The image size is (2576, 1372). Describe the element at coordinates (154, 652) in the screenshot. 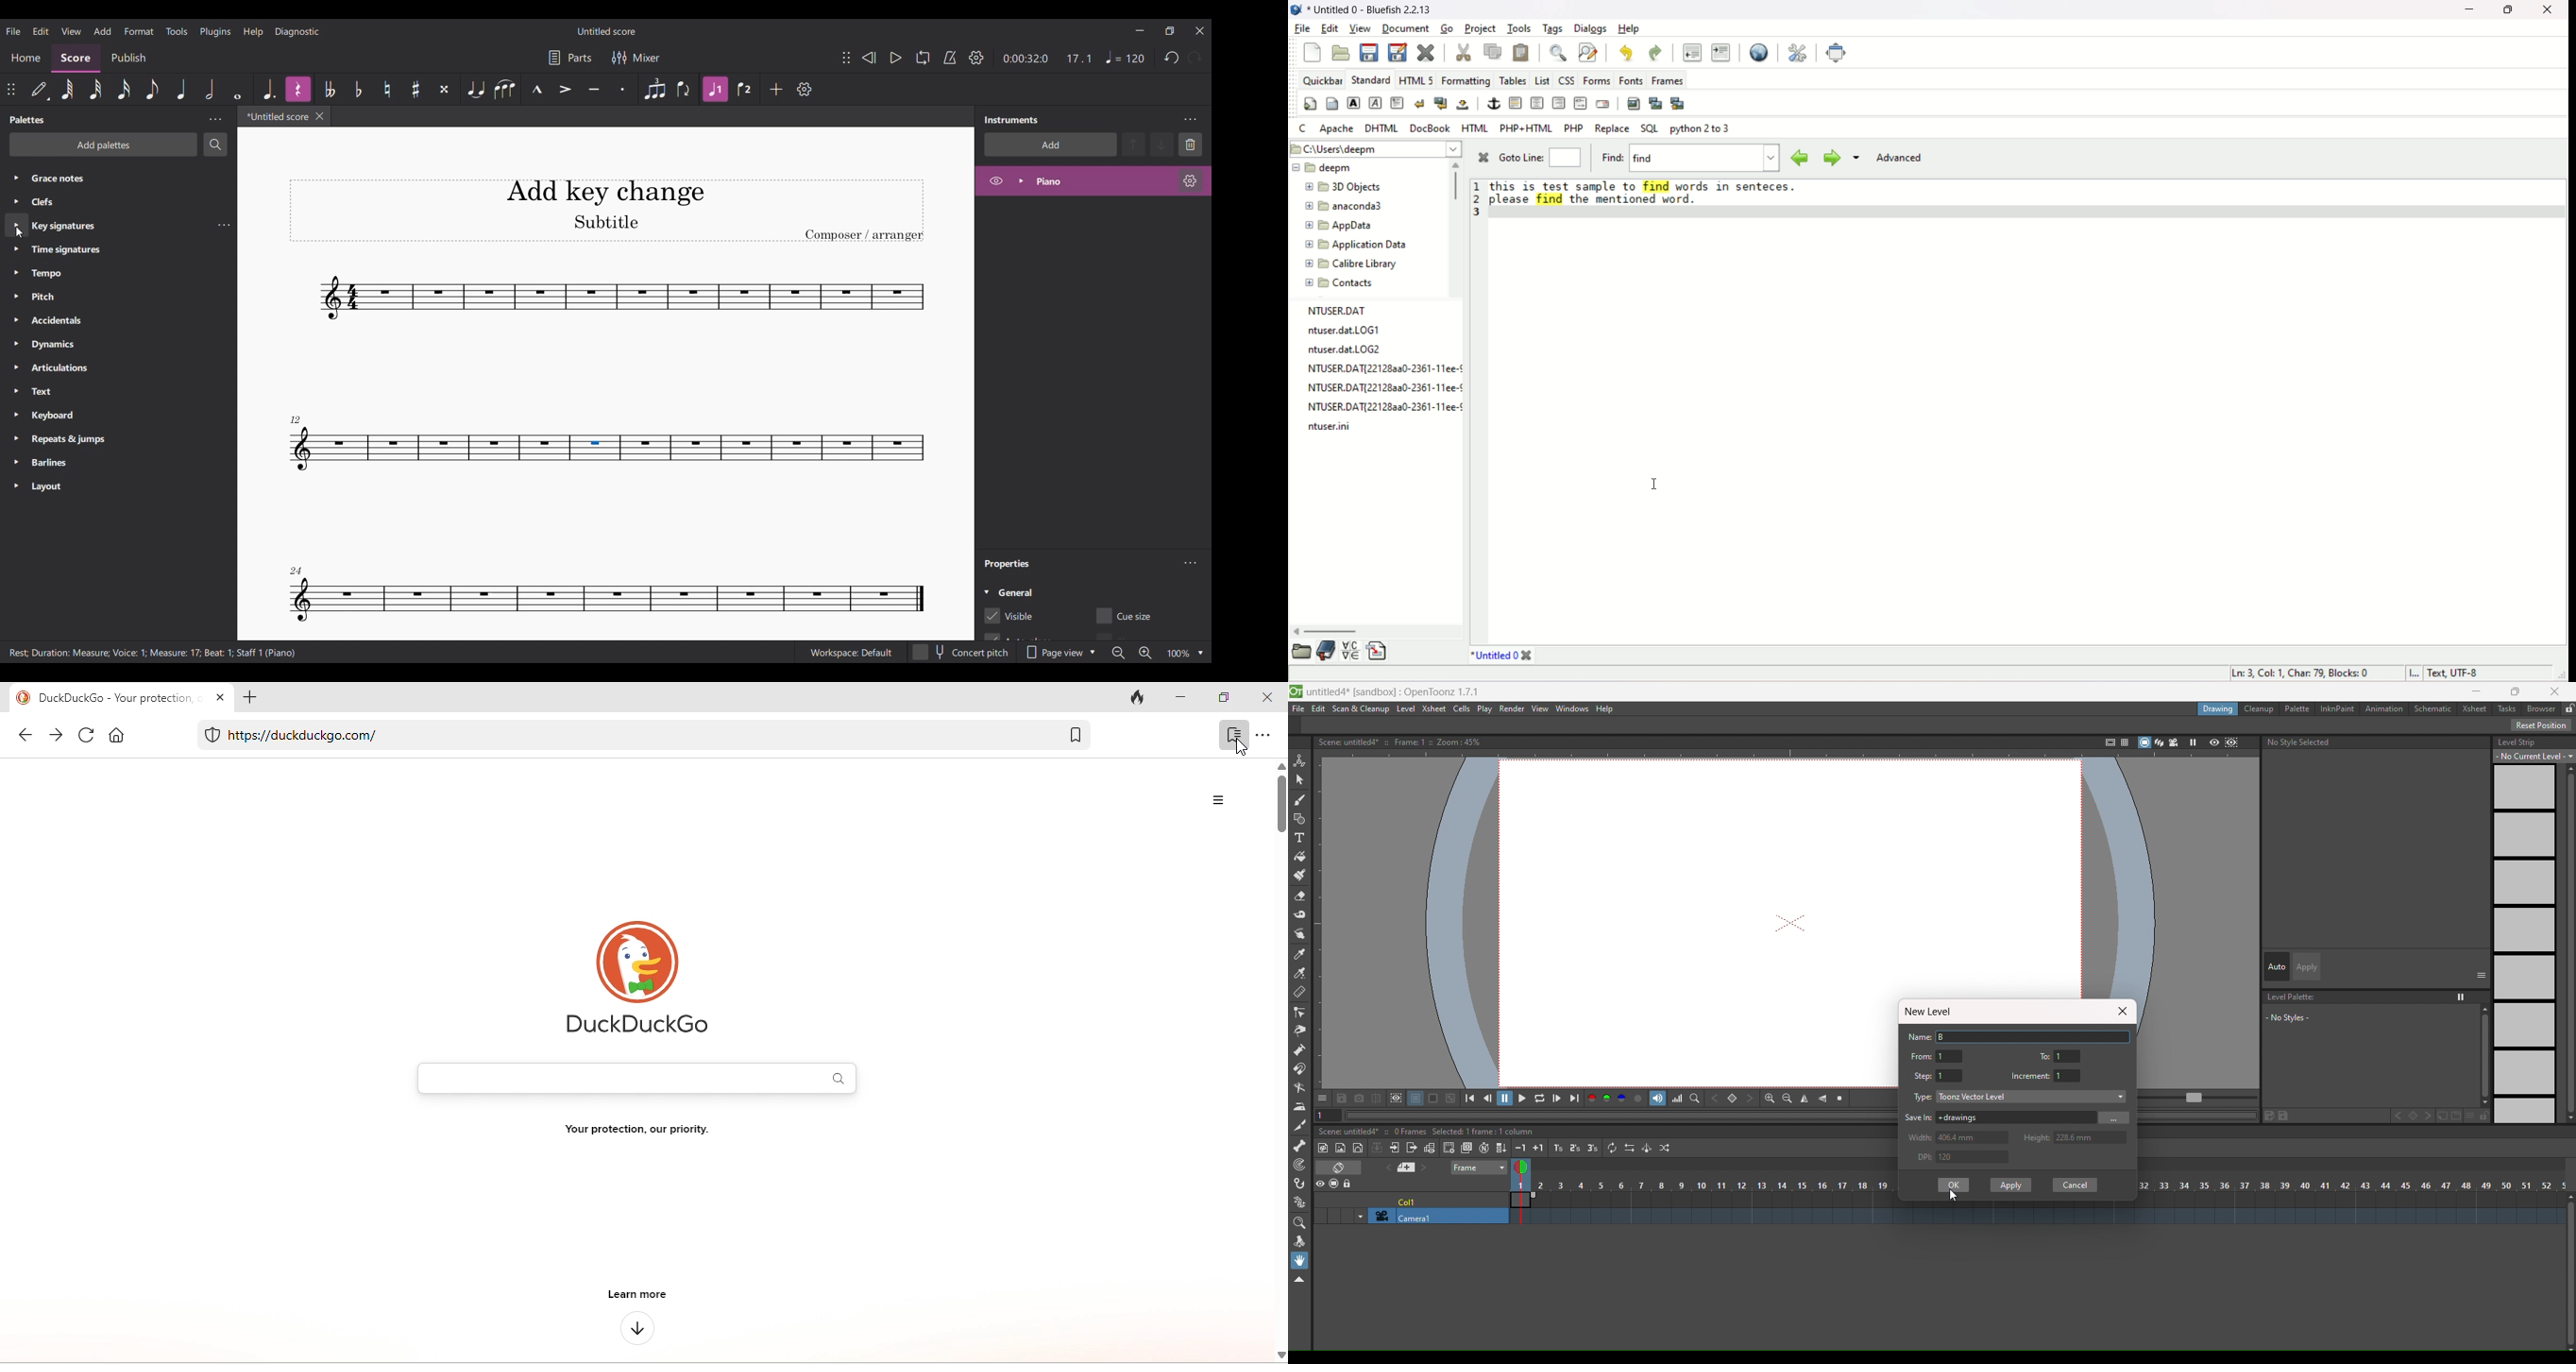

I see `Information about current selection` at that location.